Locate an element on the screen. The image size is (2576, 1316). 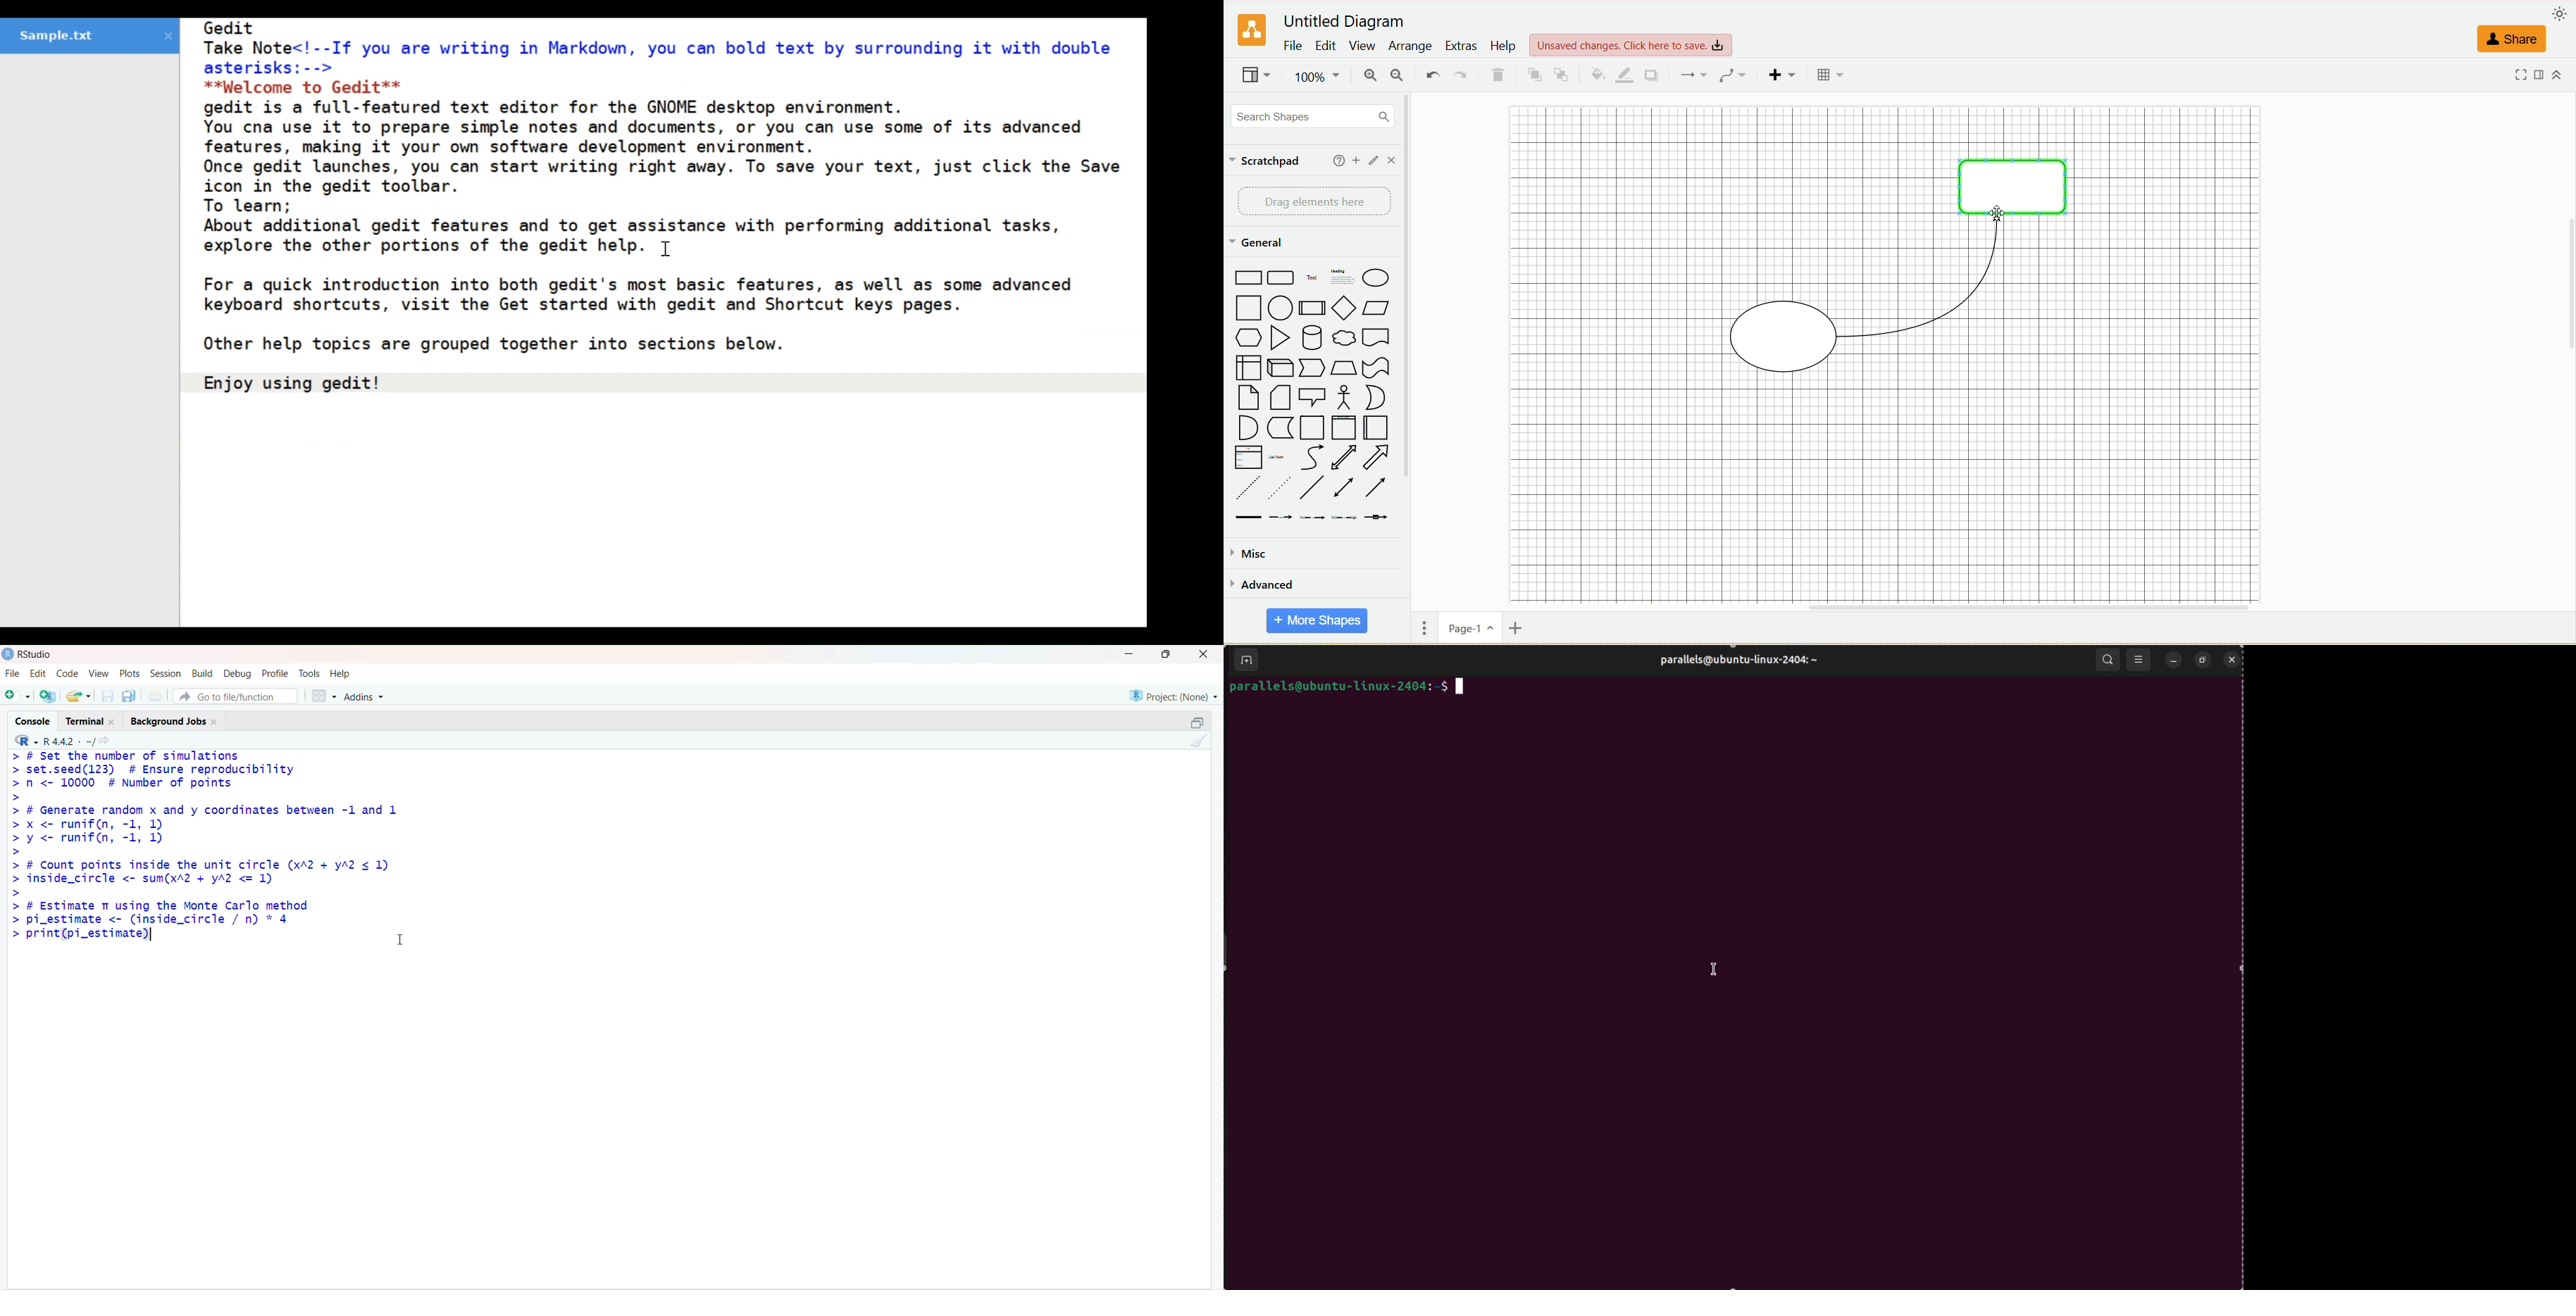
shadow is located at coordinates (1653, 75).